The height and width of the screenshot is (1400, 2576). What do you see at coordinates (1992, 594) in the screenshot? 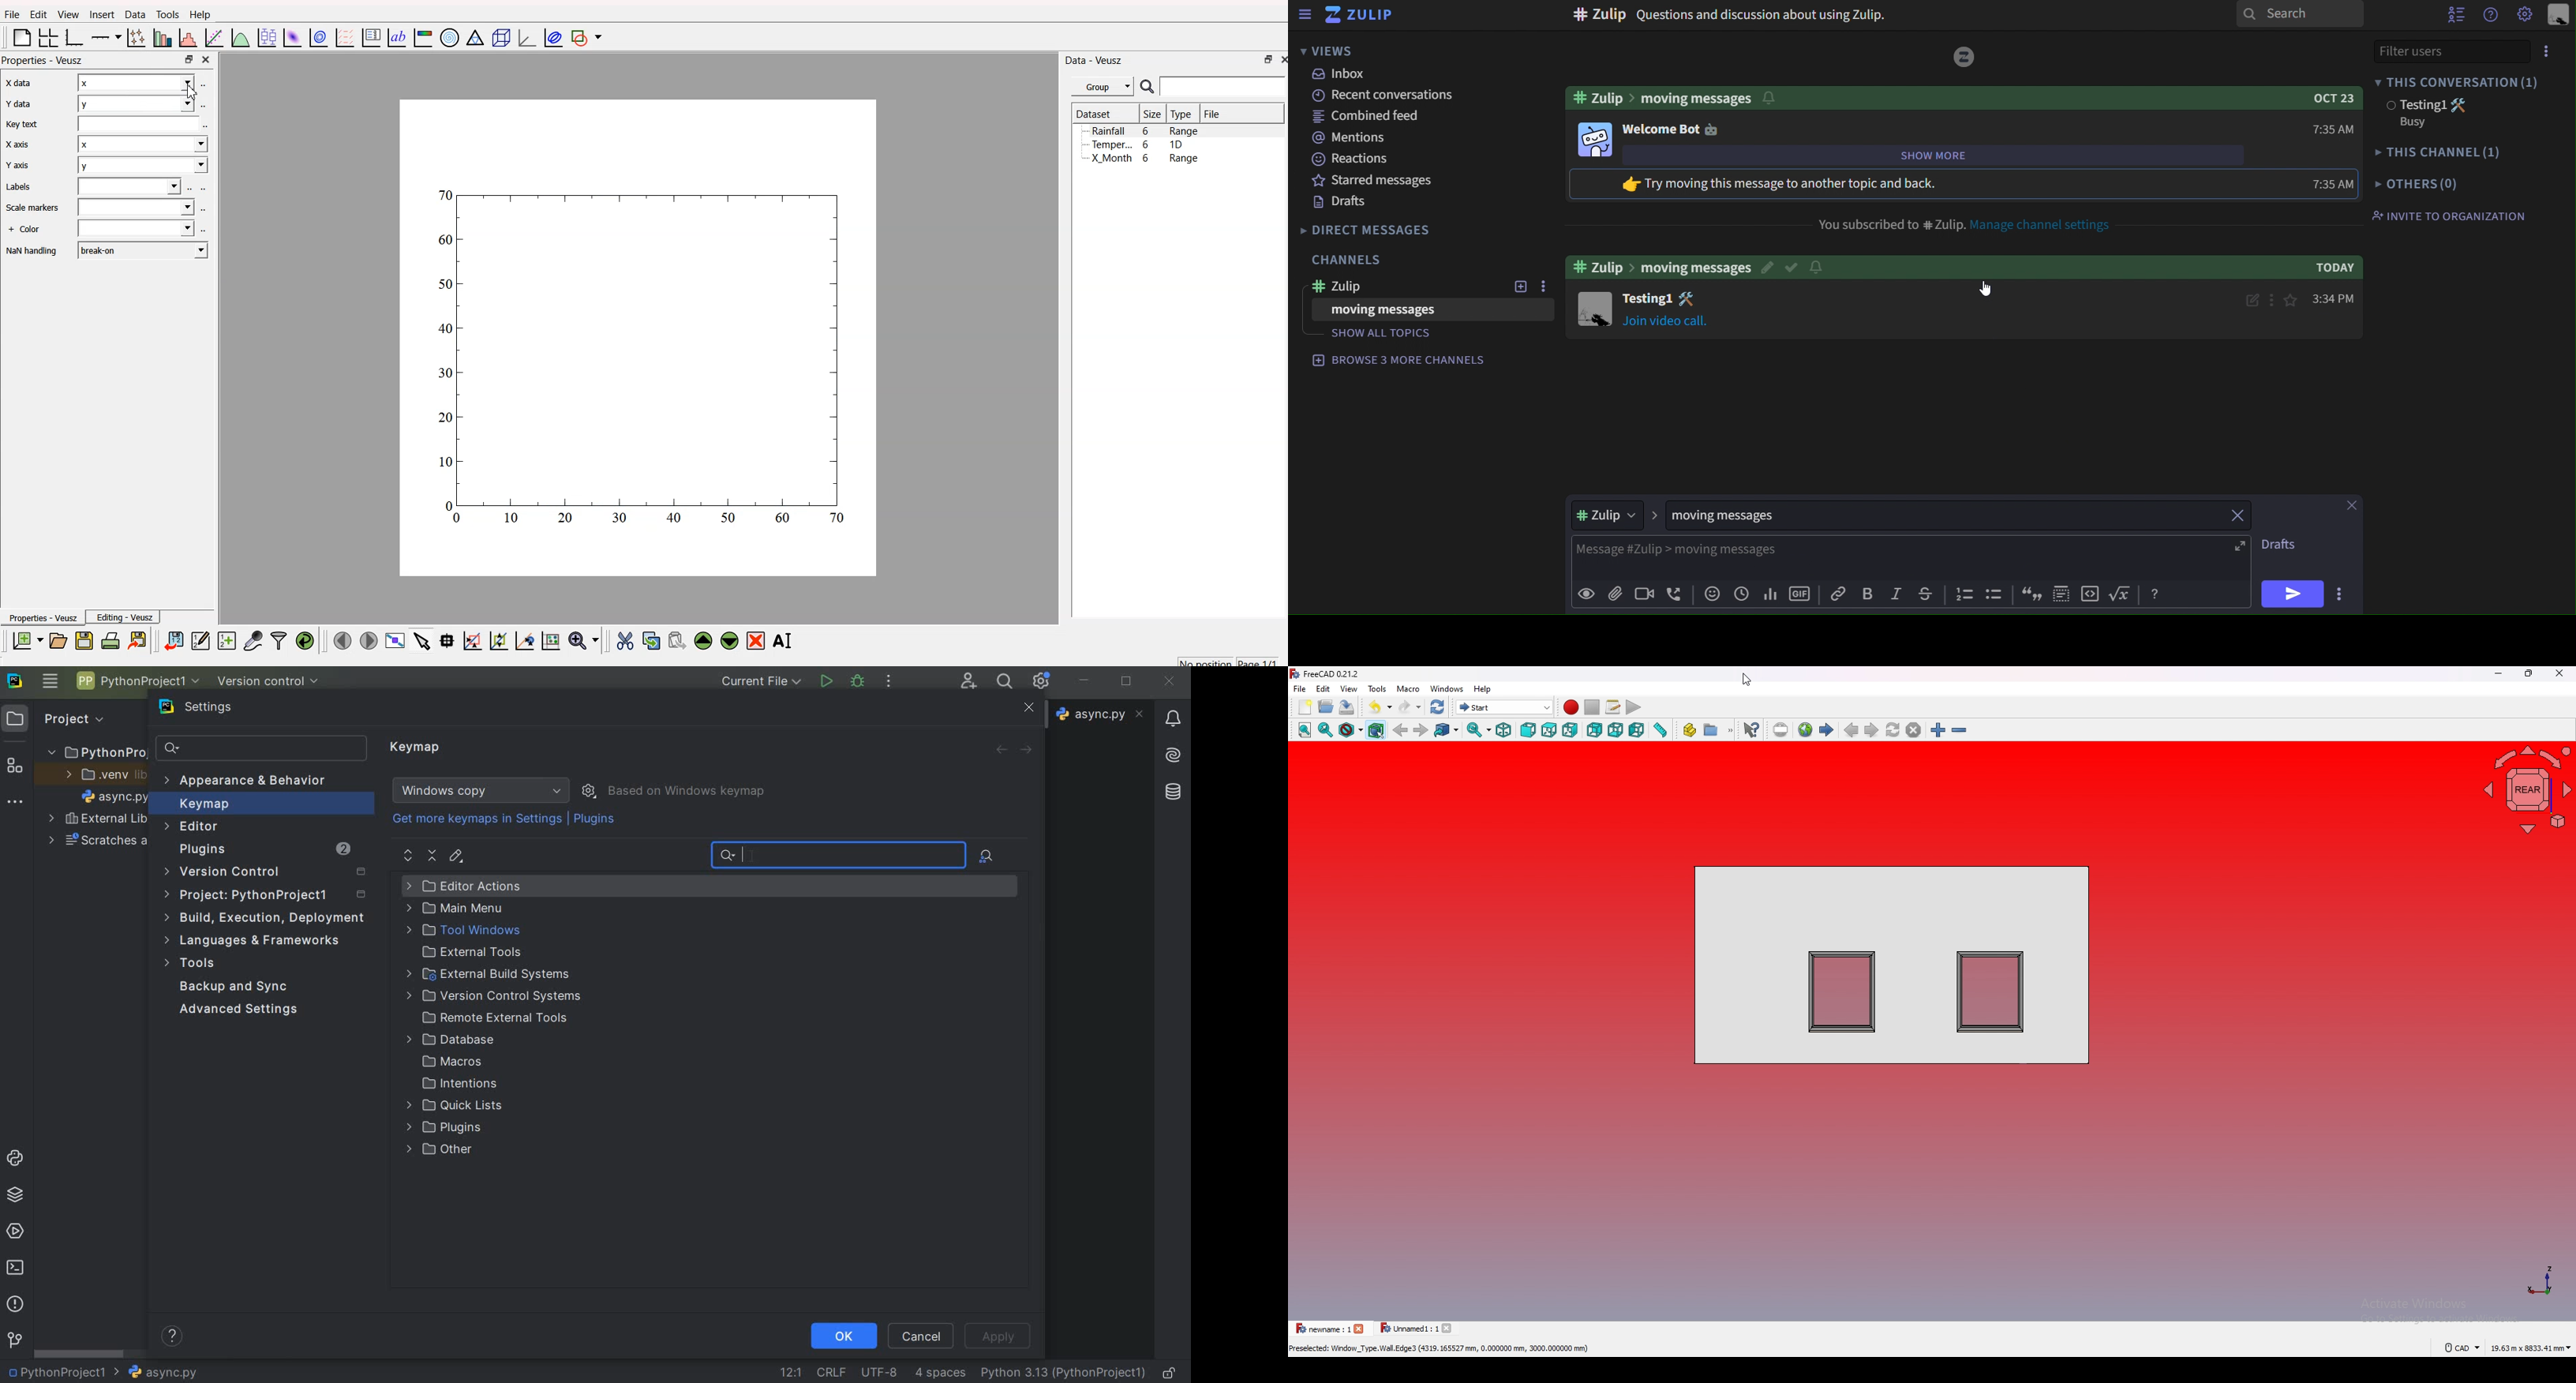
I see `icon` at bounding box center [1992, 594].